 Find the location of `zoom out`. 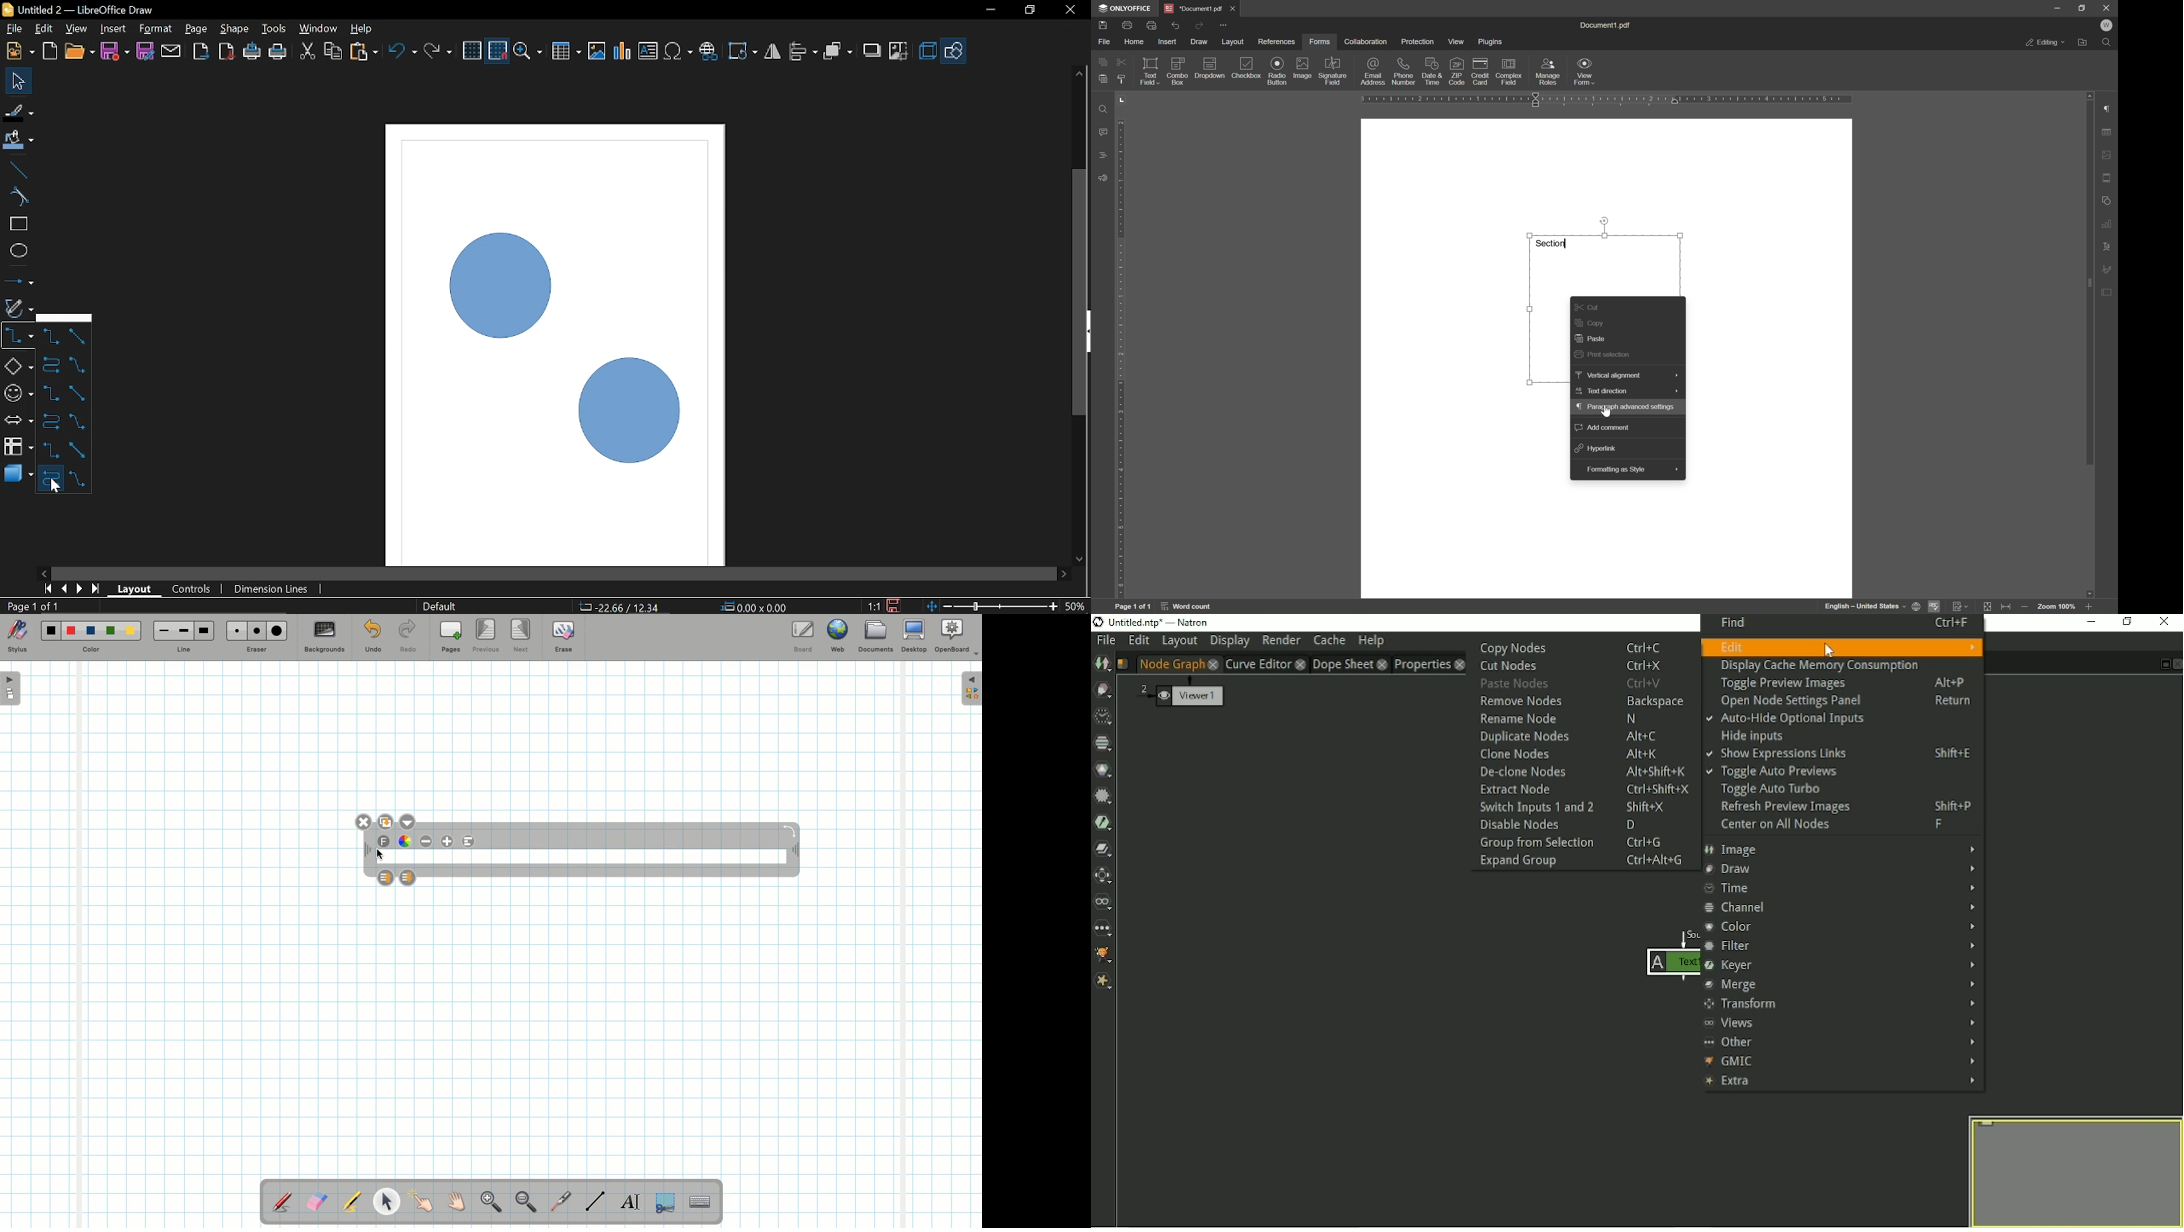

zoom out is located at coordinates (2027, 607).